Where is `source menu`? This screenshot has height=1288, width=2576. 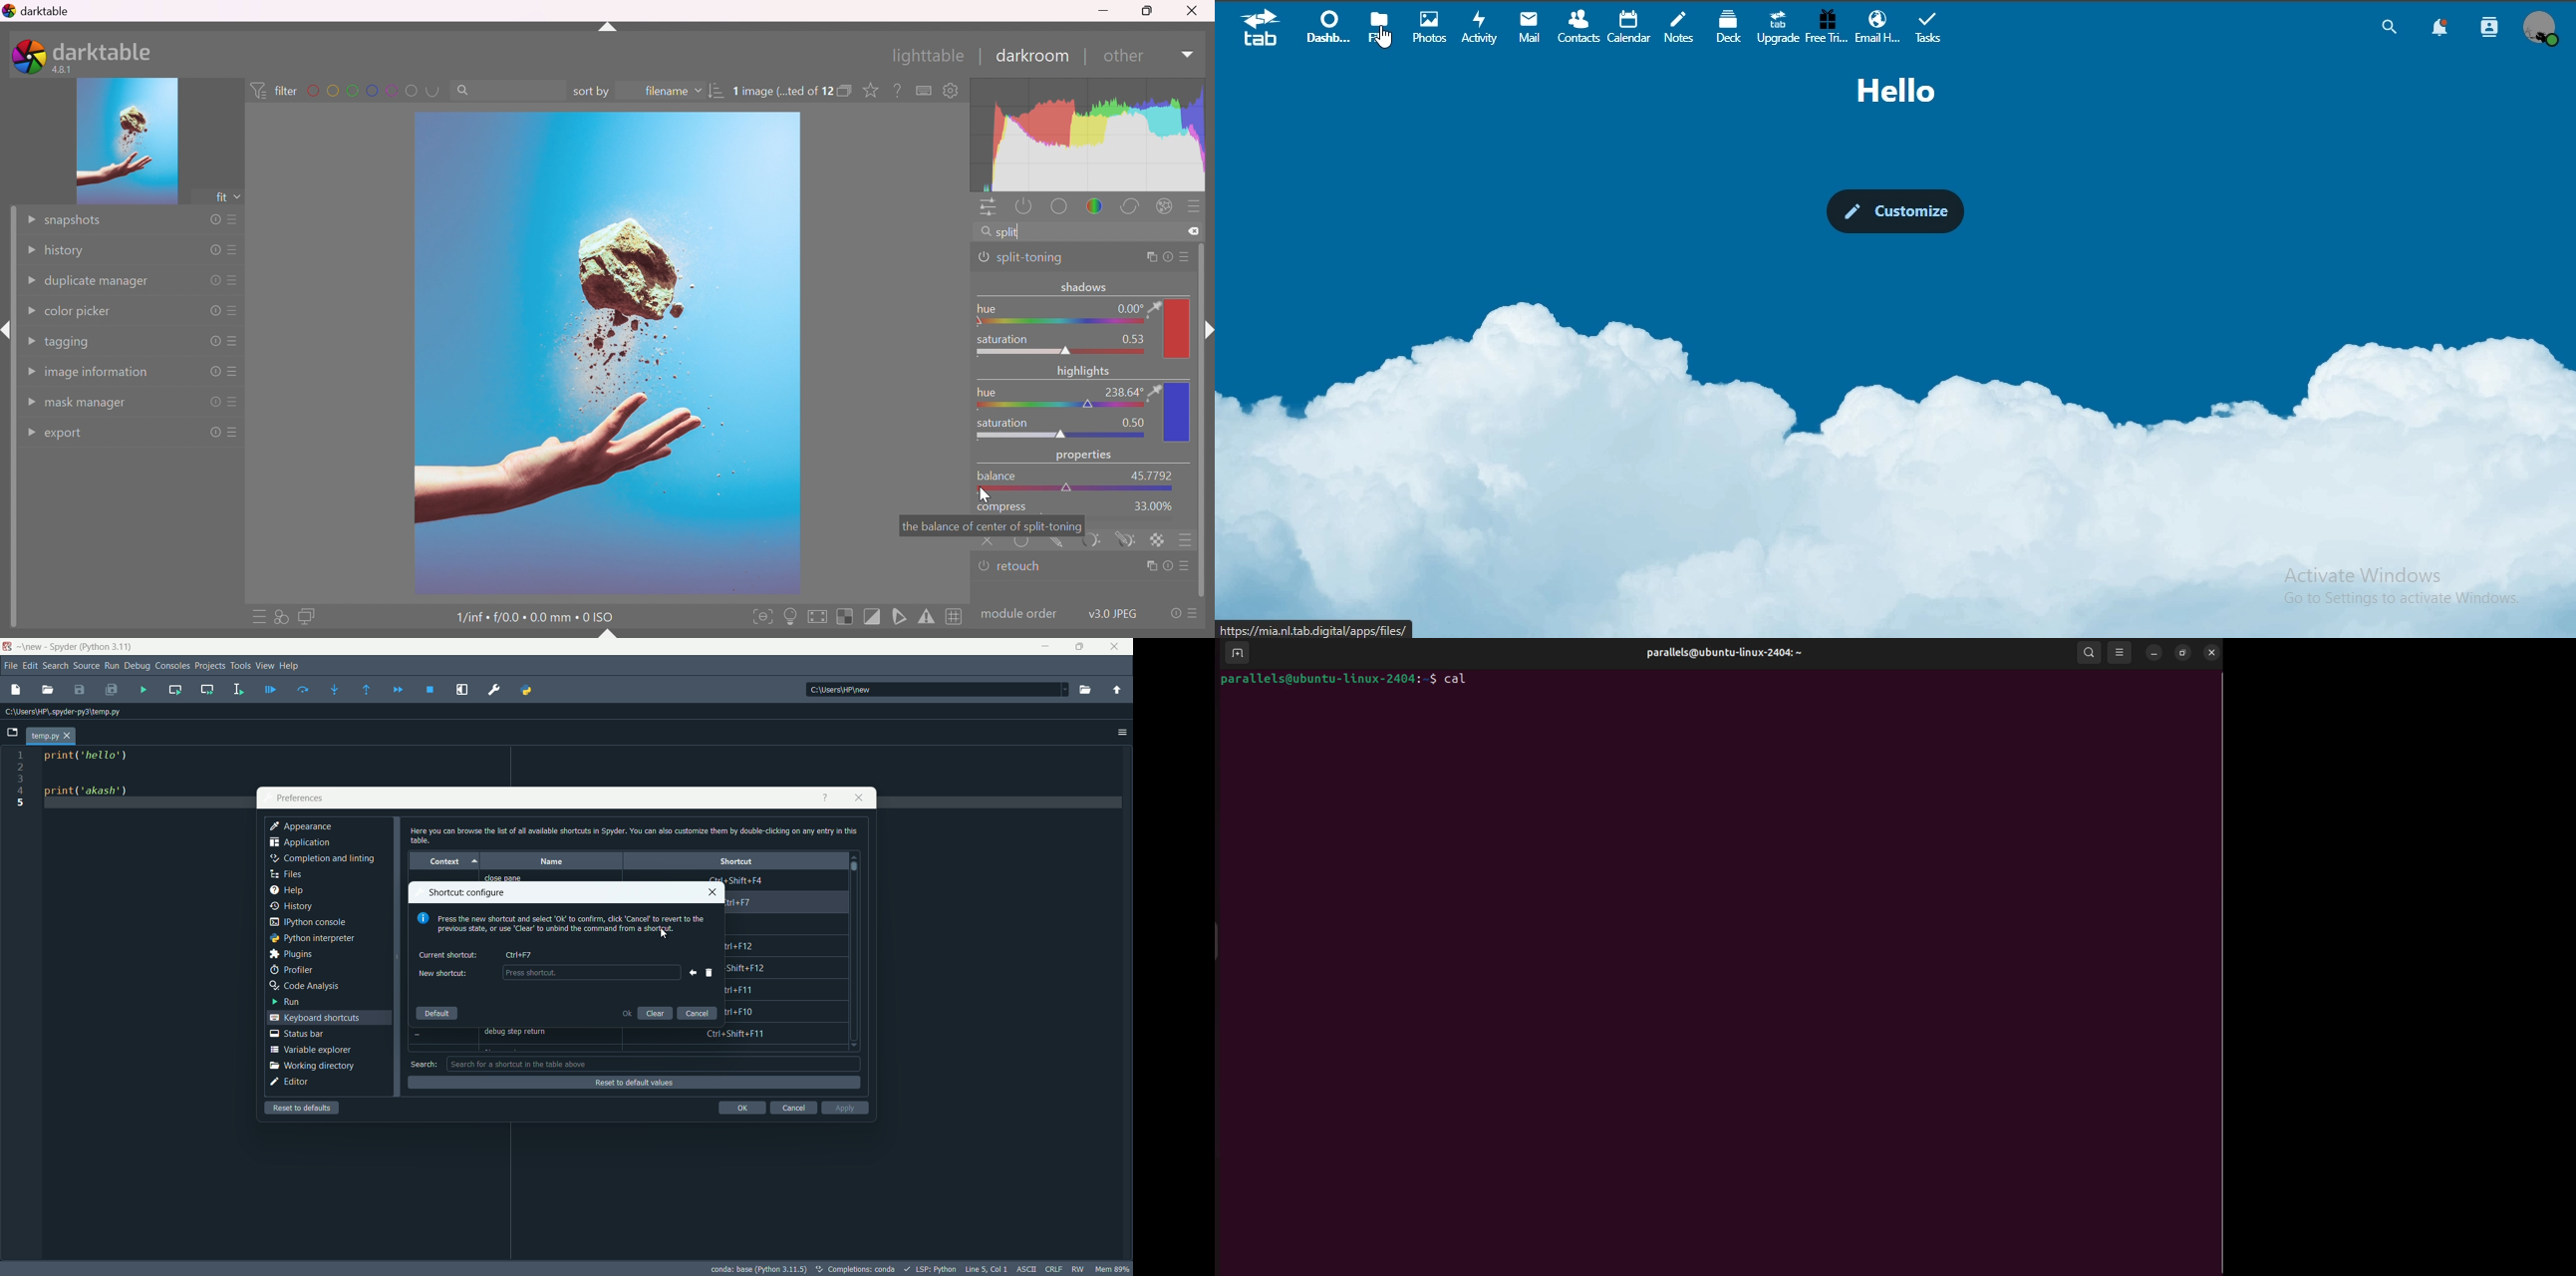 source menu is located at coordinates (87, 666).